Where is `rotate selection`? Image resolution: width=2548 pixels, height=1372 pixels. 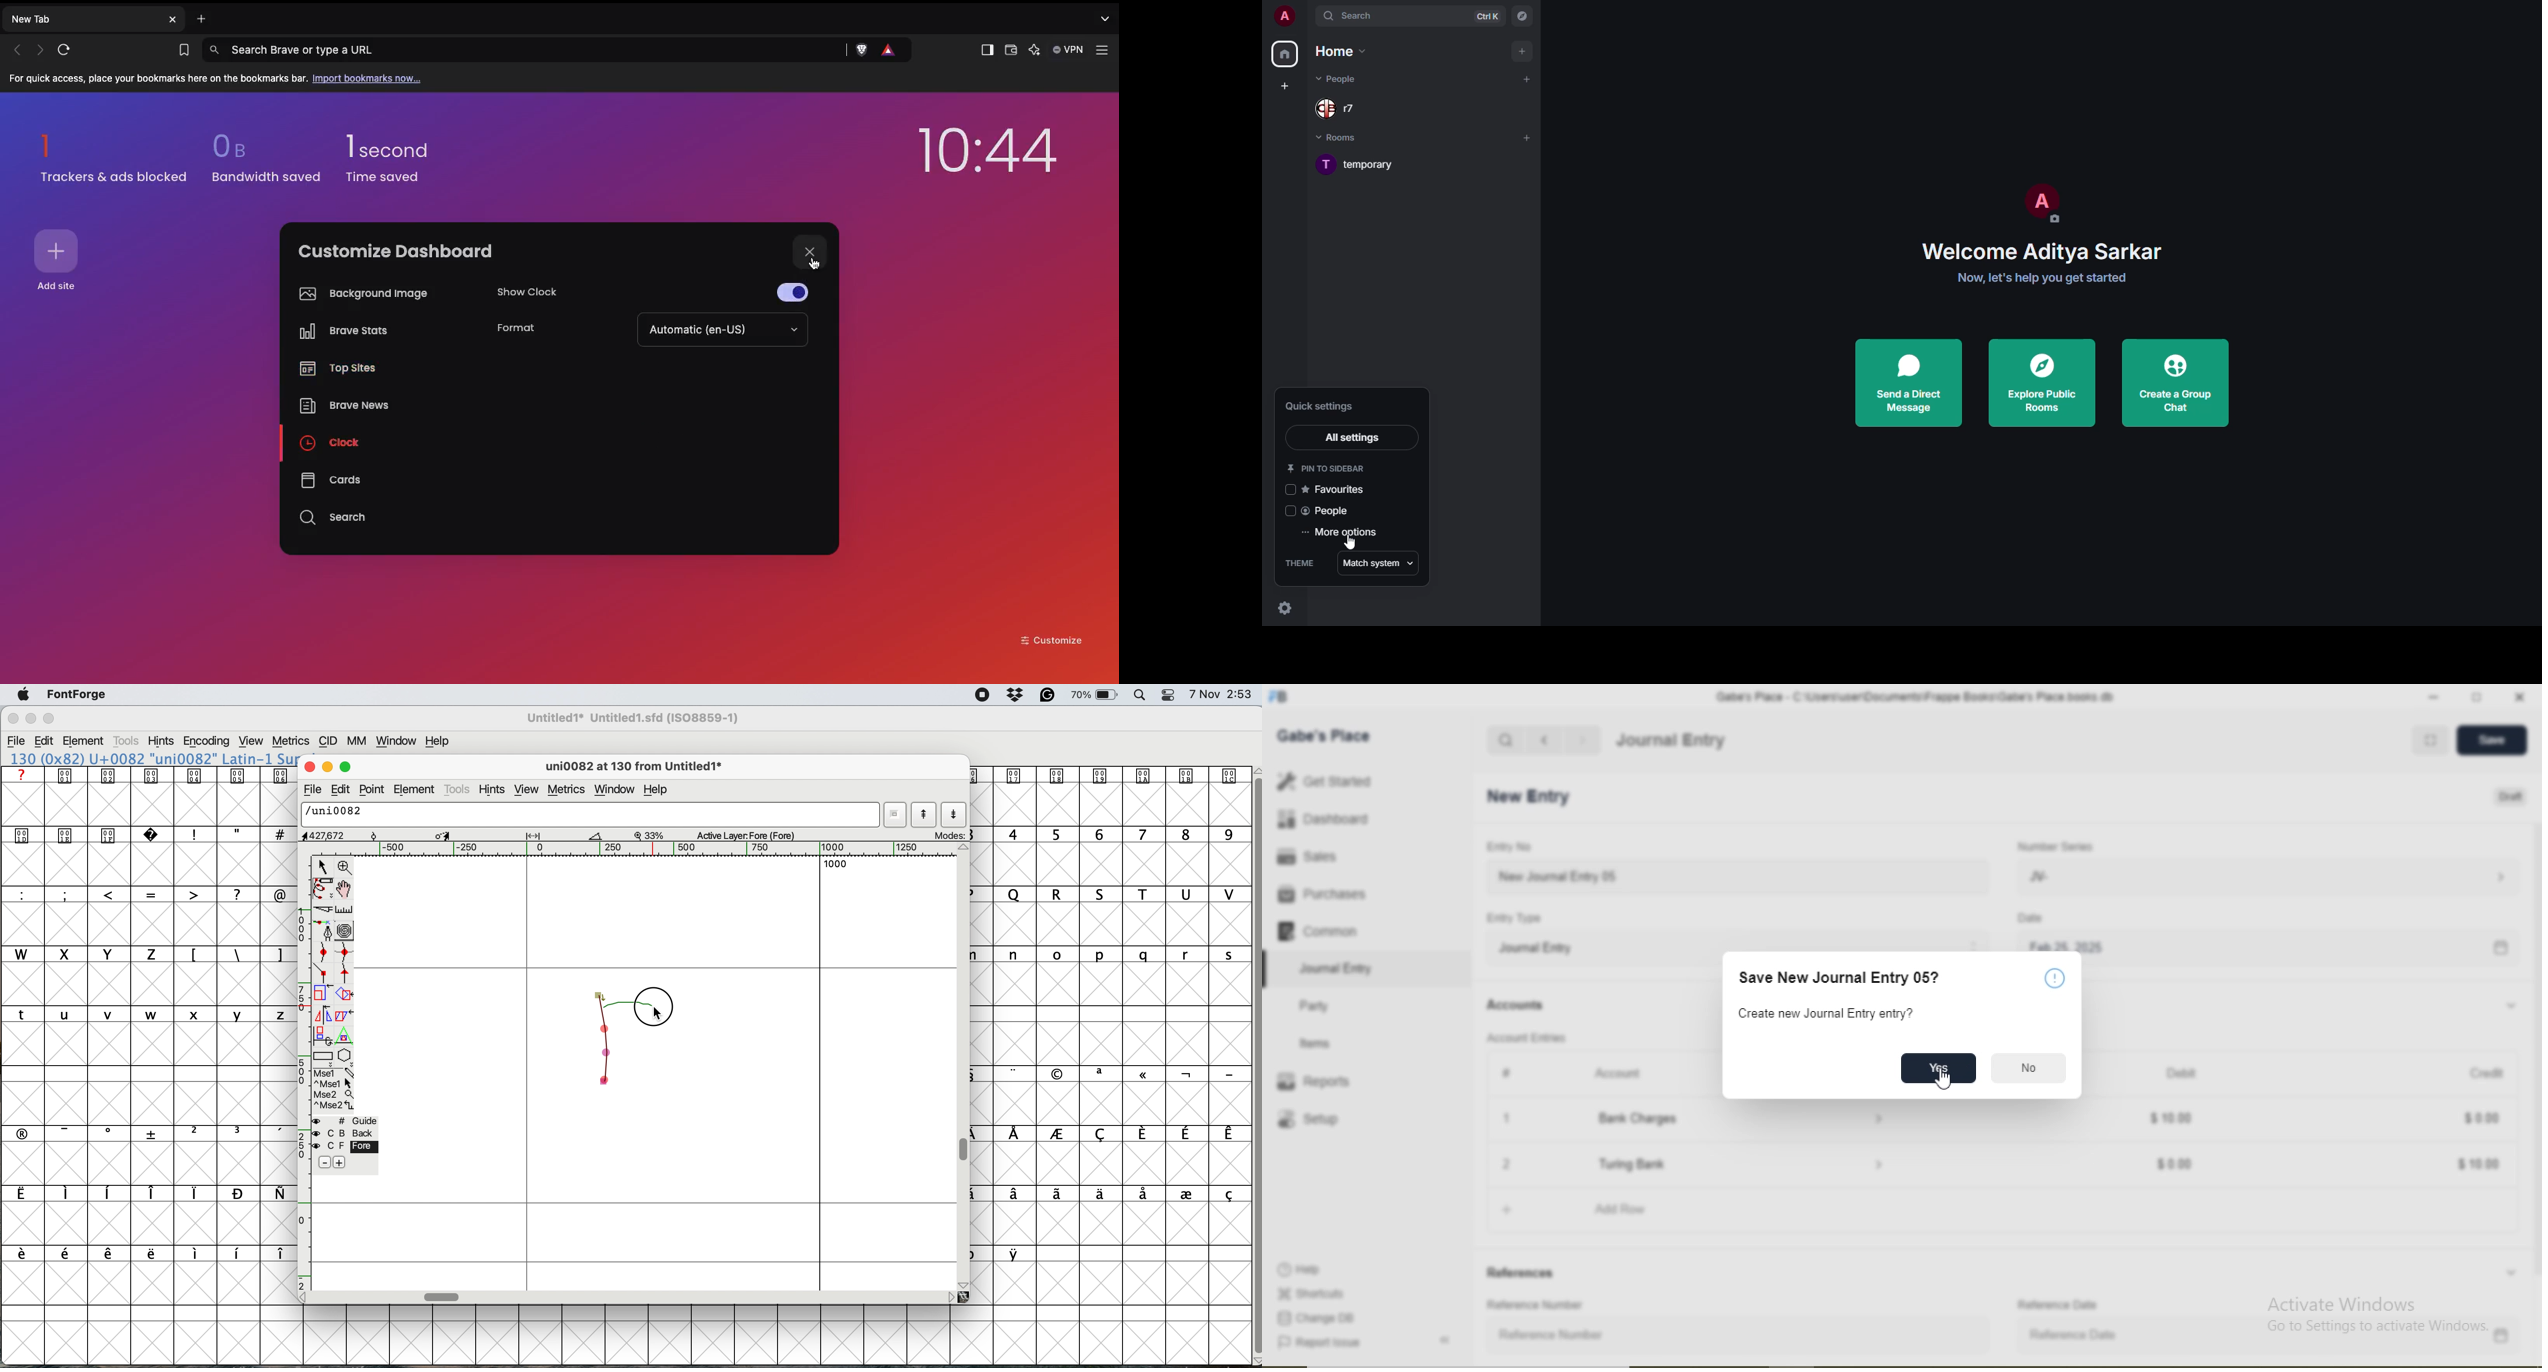 rotate selection is located at coordinates (346, 995).